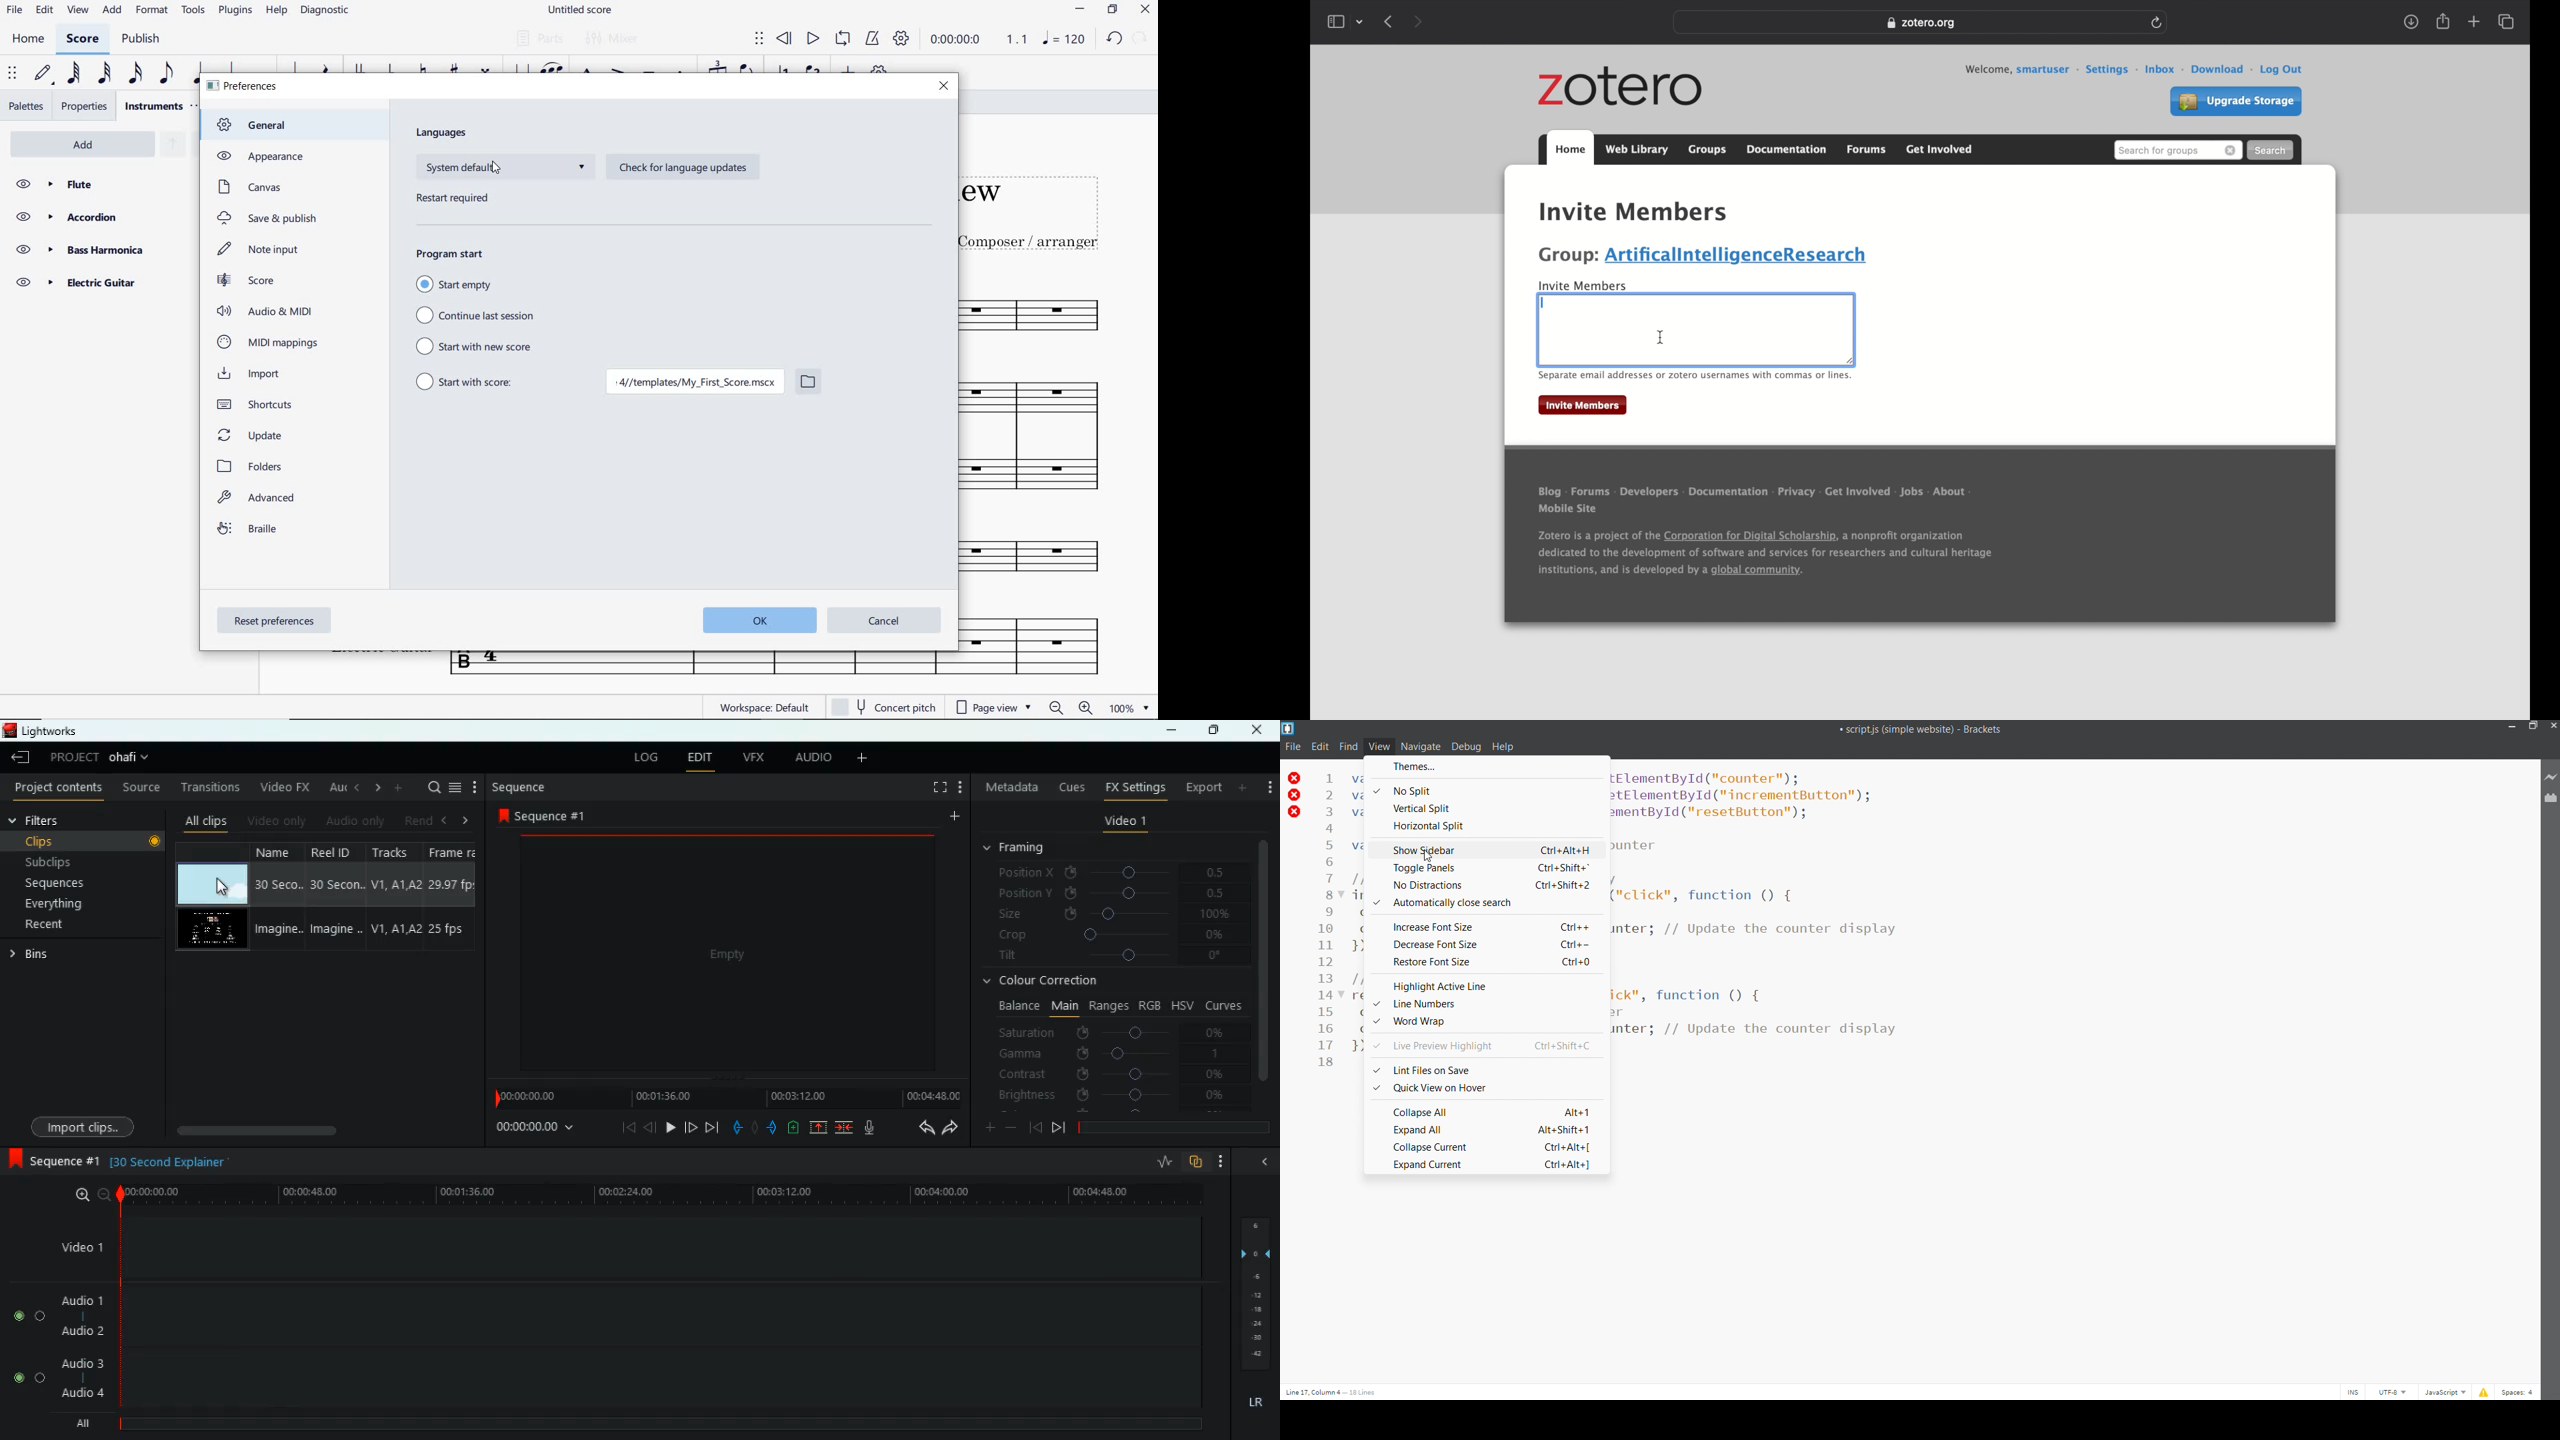 Image resolution: width=2576 pixels, height=1456 pixels. Describe the element at coordinates (358, 788) in the screenshot. I see `left` at that location.